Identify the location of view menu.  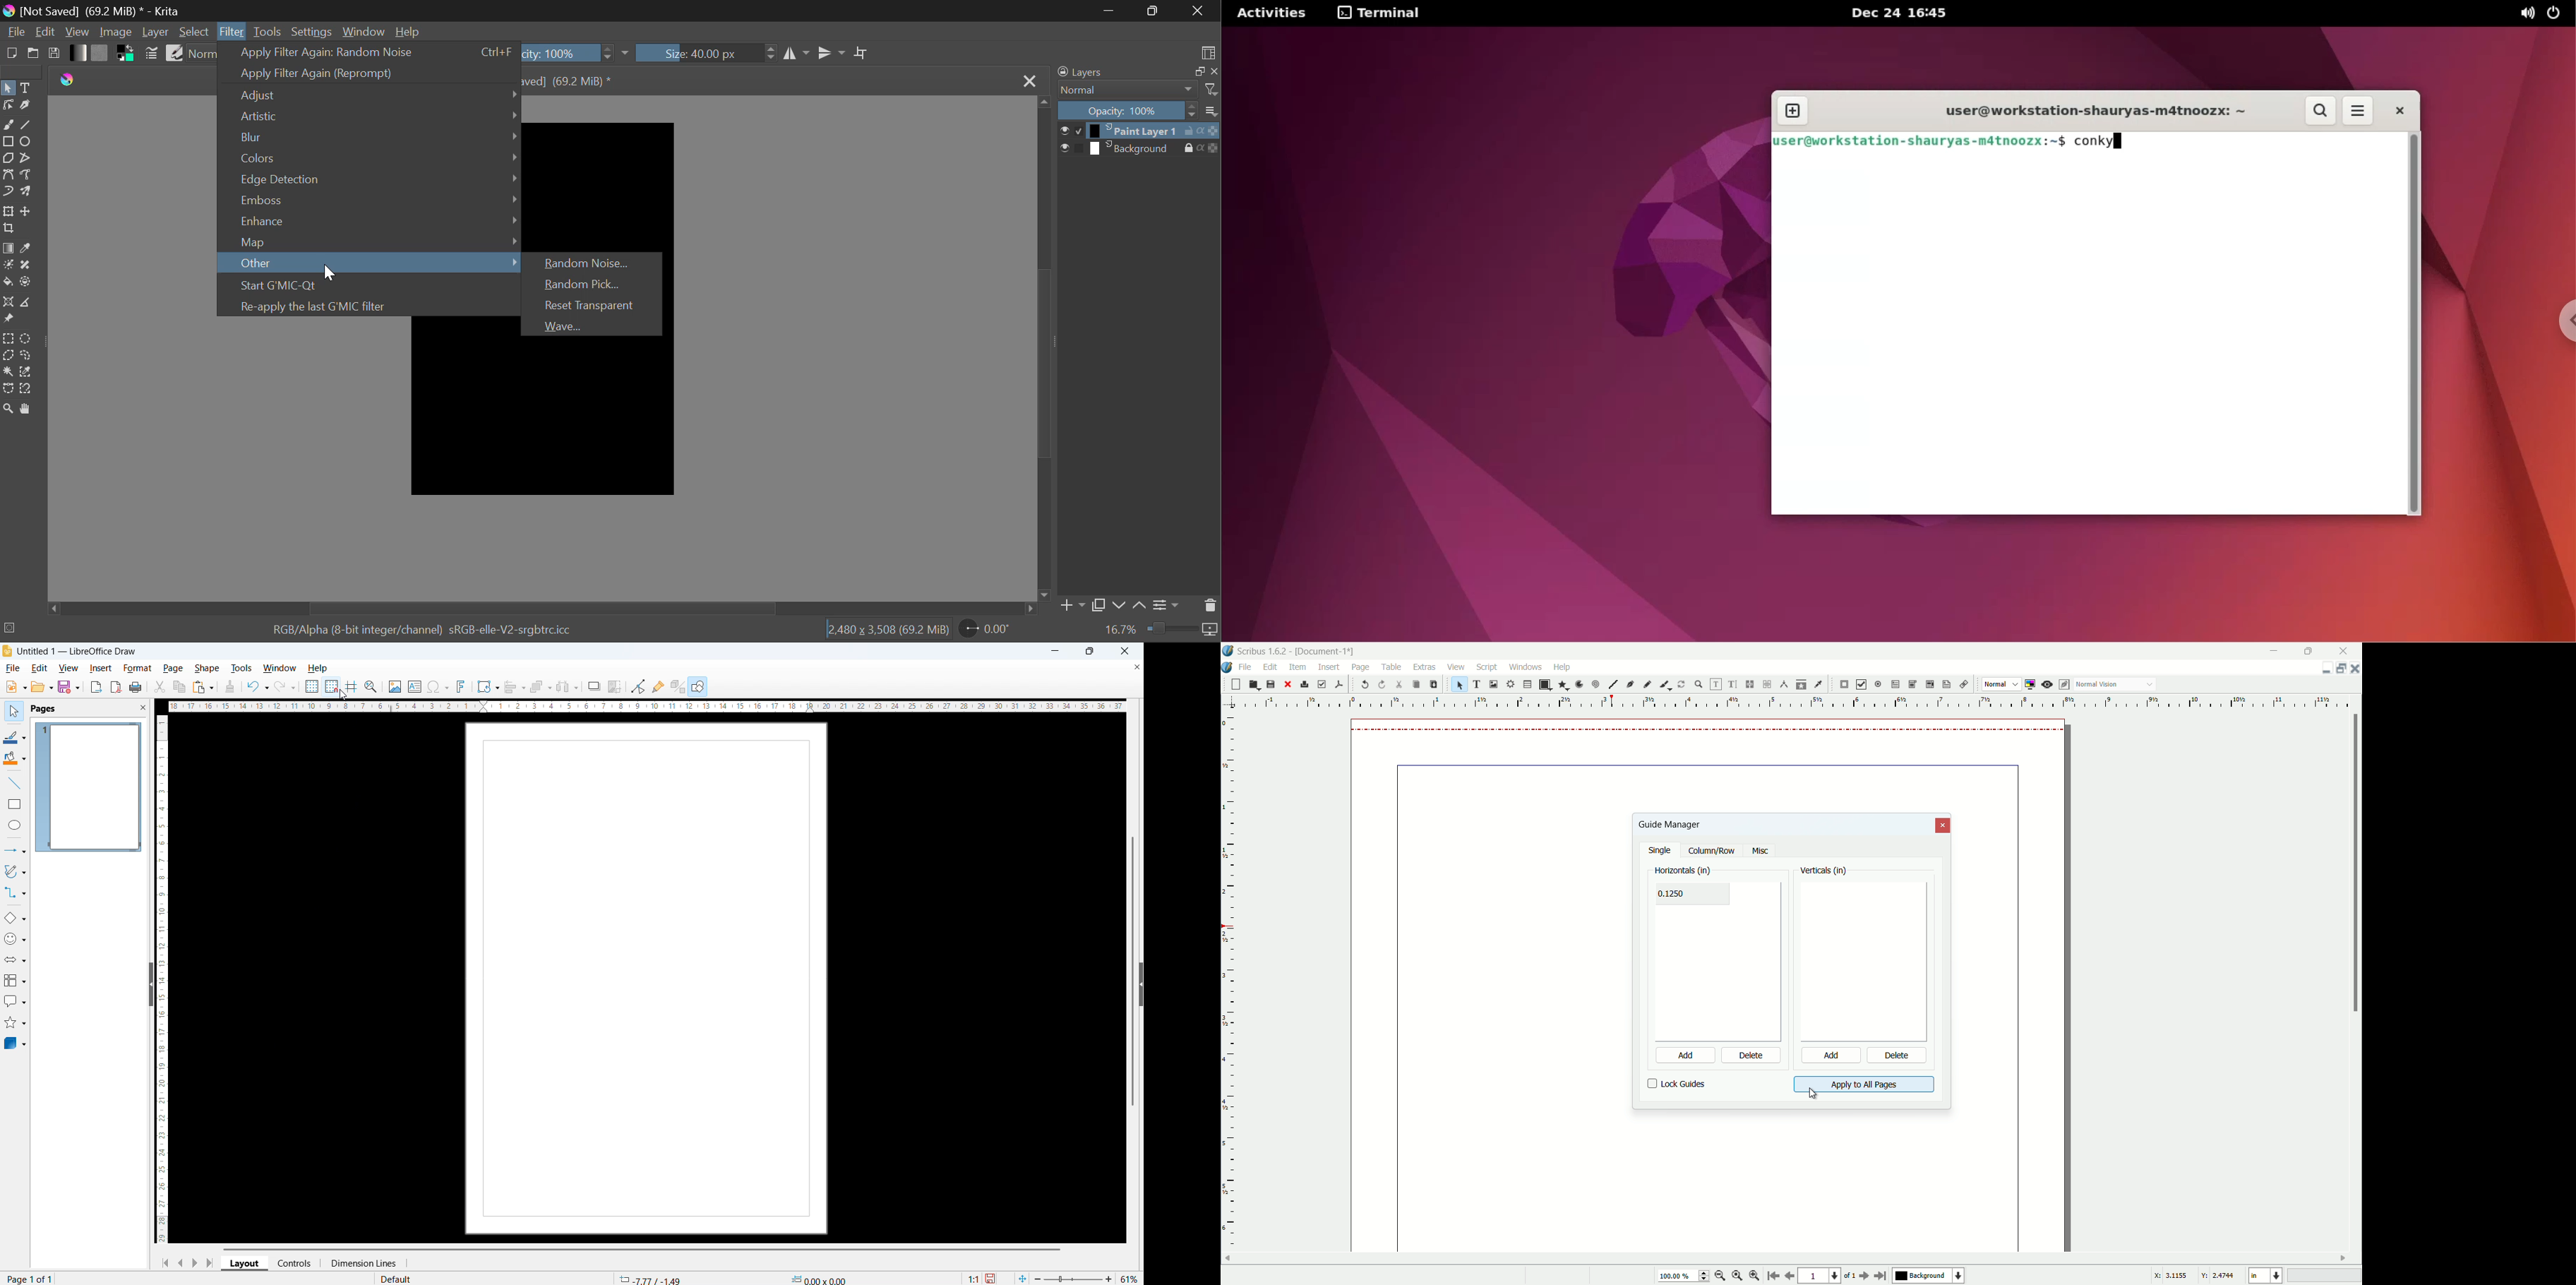
(1454, 667).